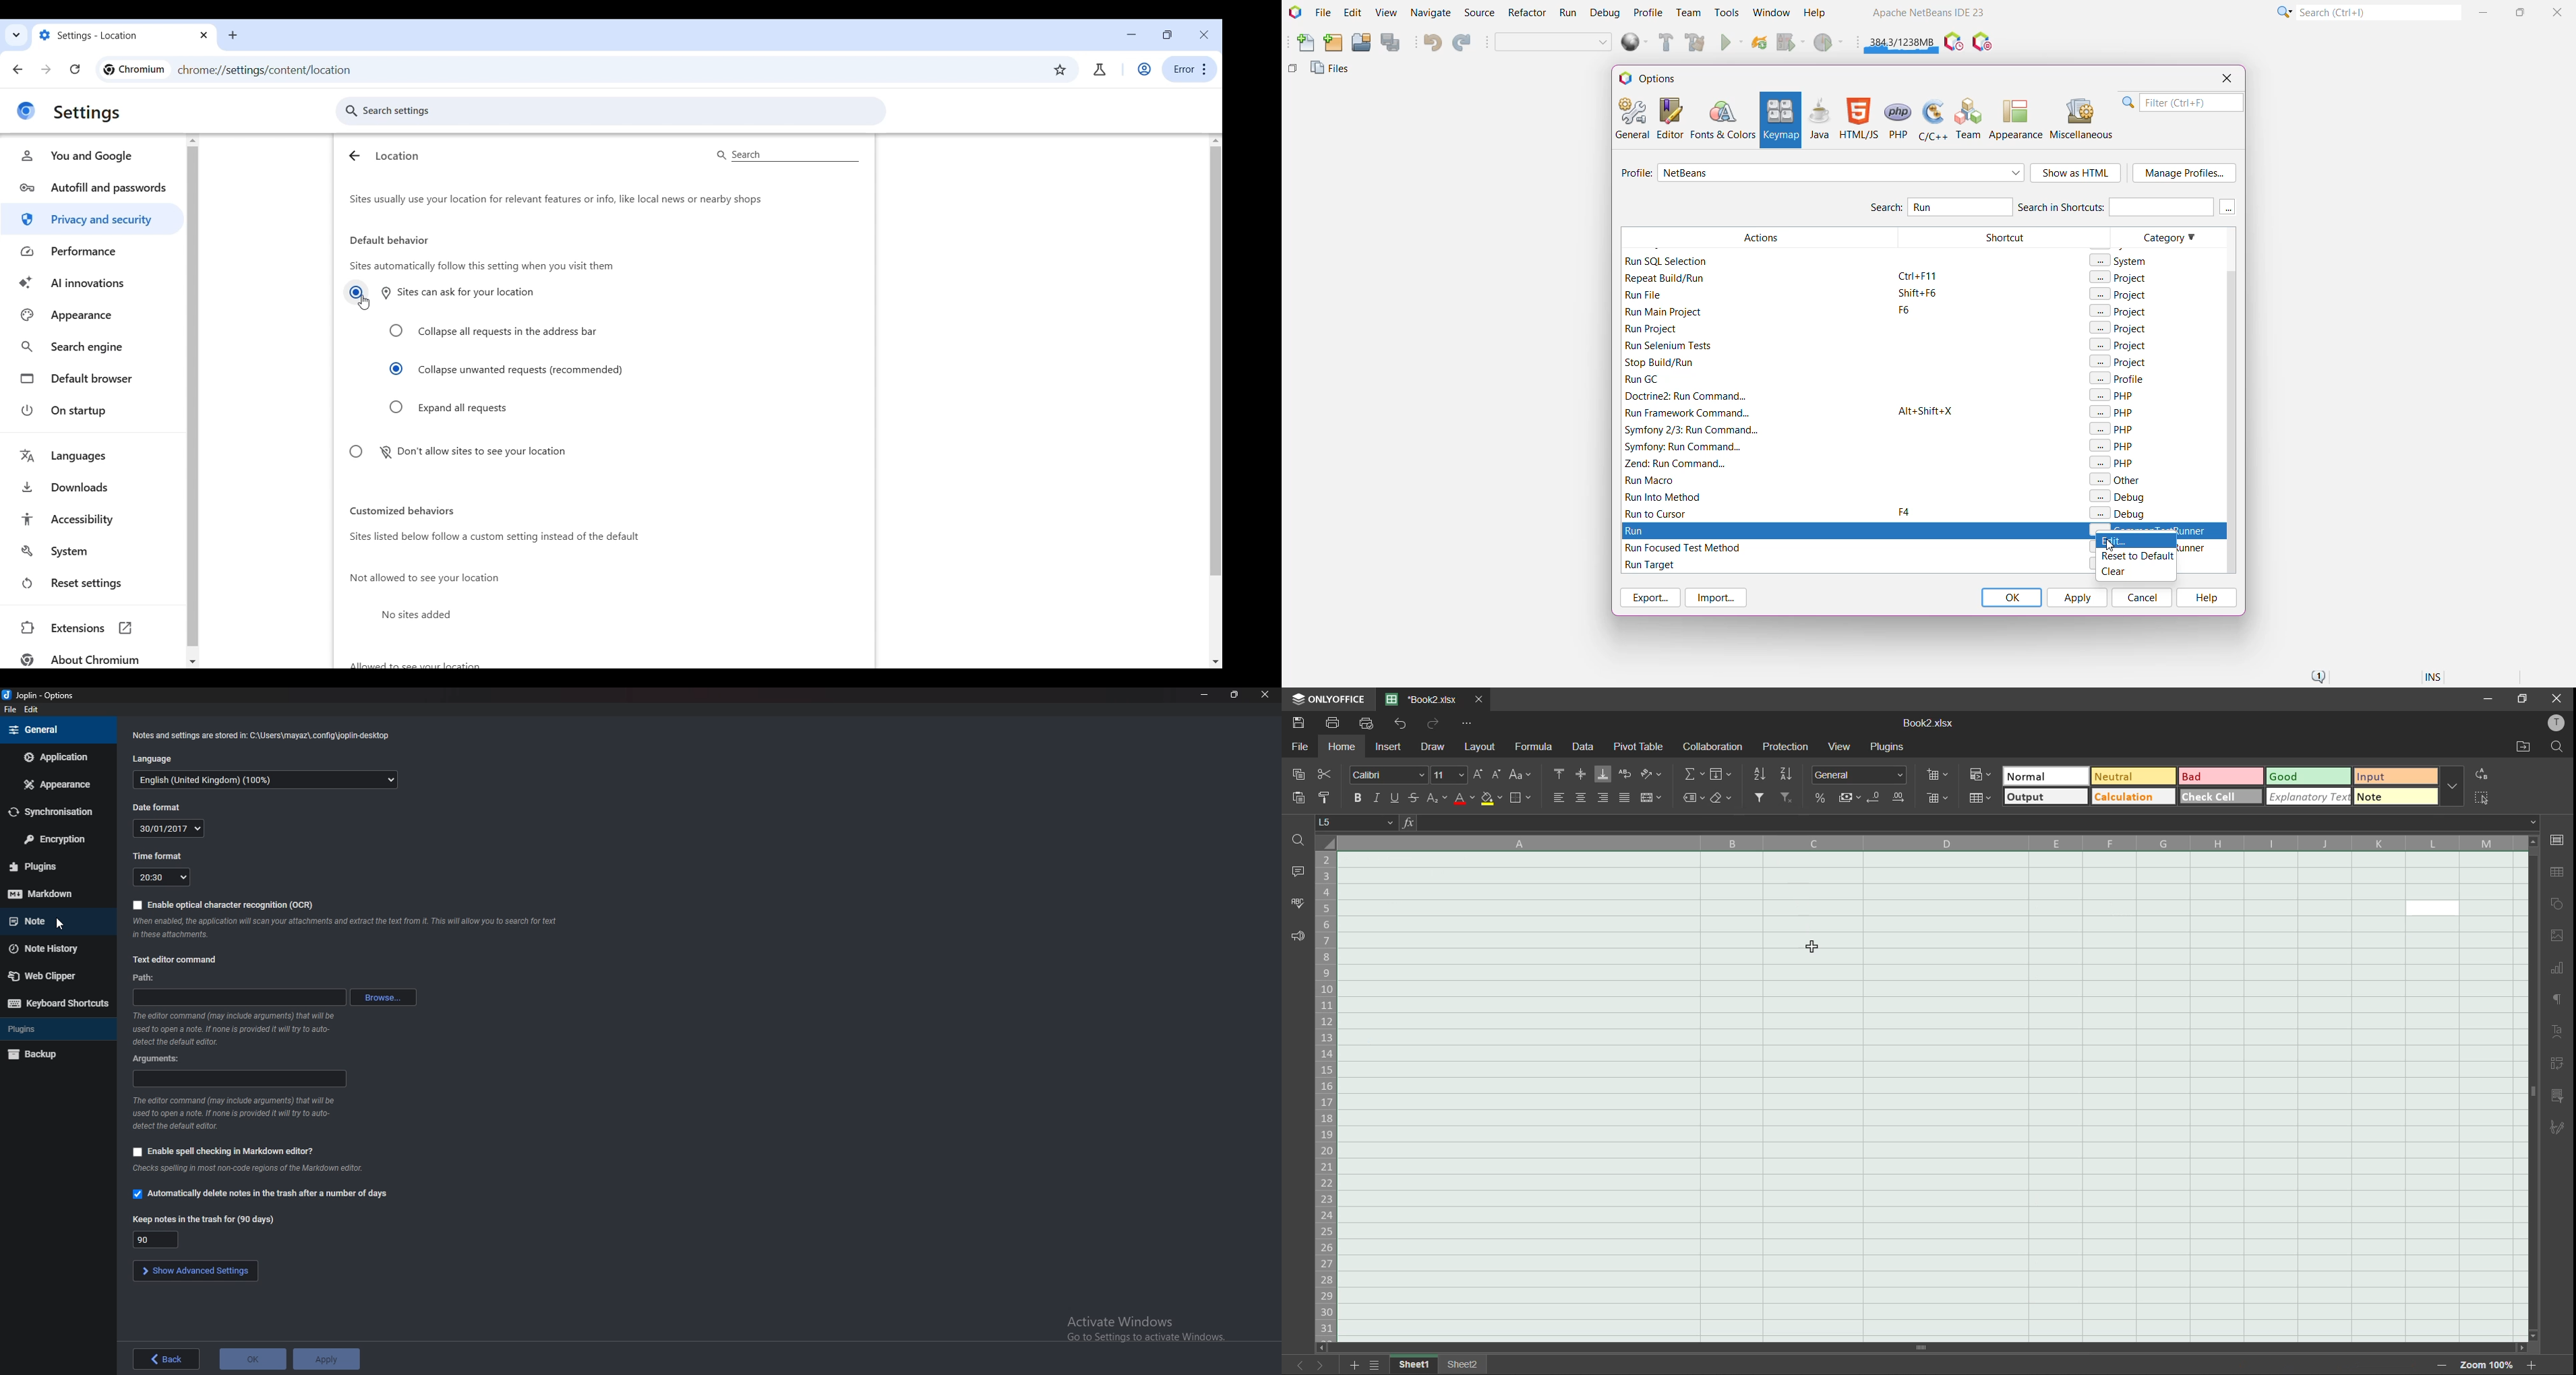 This screenshot has height=1400, width=2576. What do you see at coordinates (1652, 798) in the screenshot?
I see `merge and center` at bounding box center [1652, 798].